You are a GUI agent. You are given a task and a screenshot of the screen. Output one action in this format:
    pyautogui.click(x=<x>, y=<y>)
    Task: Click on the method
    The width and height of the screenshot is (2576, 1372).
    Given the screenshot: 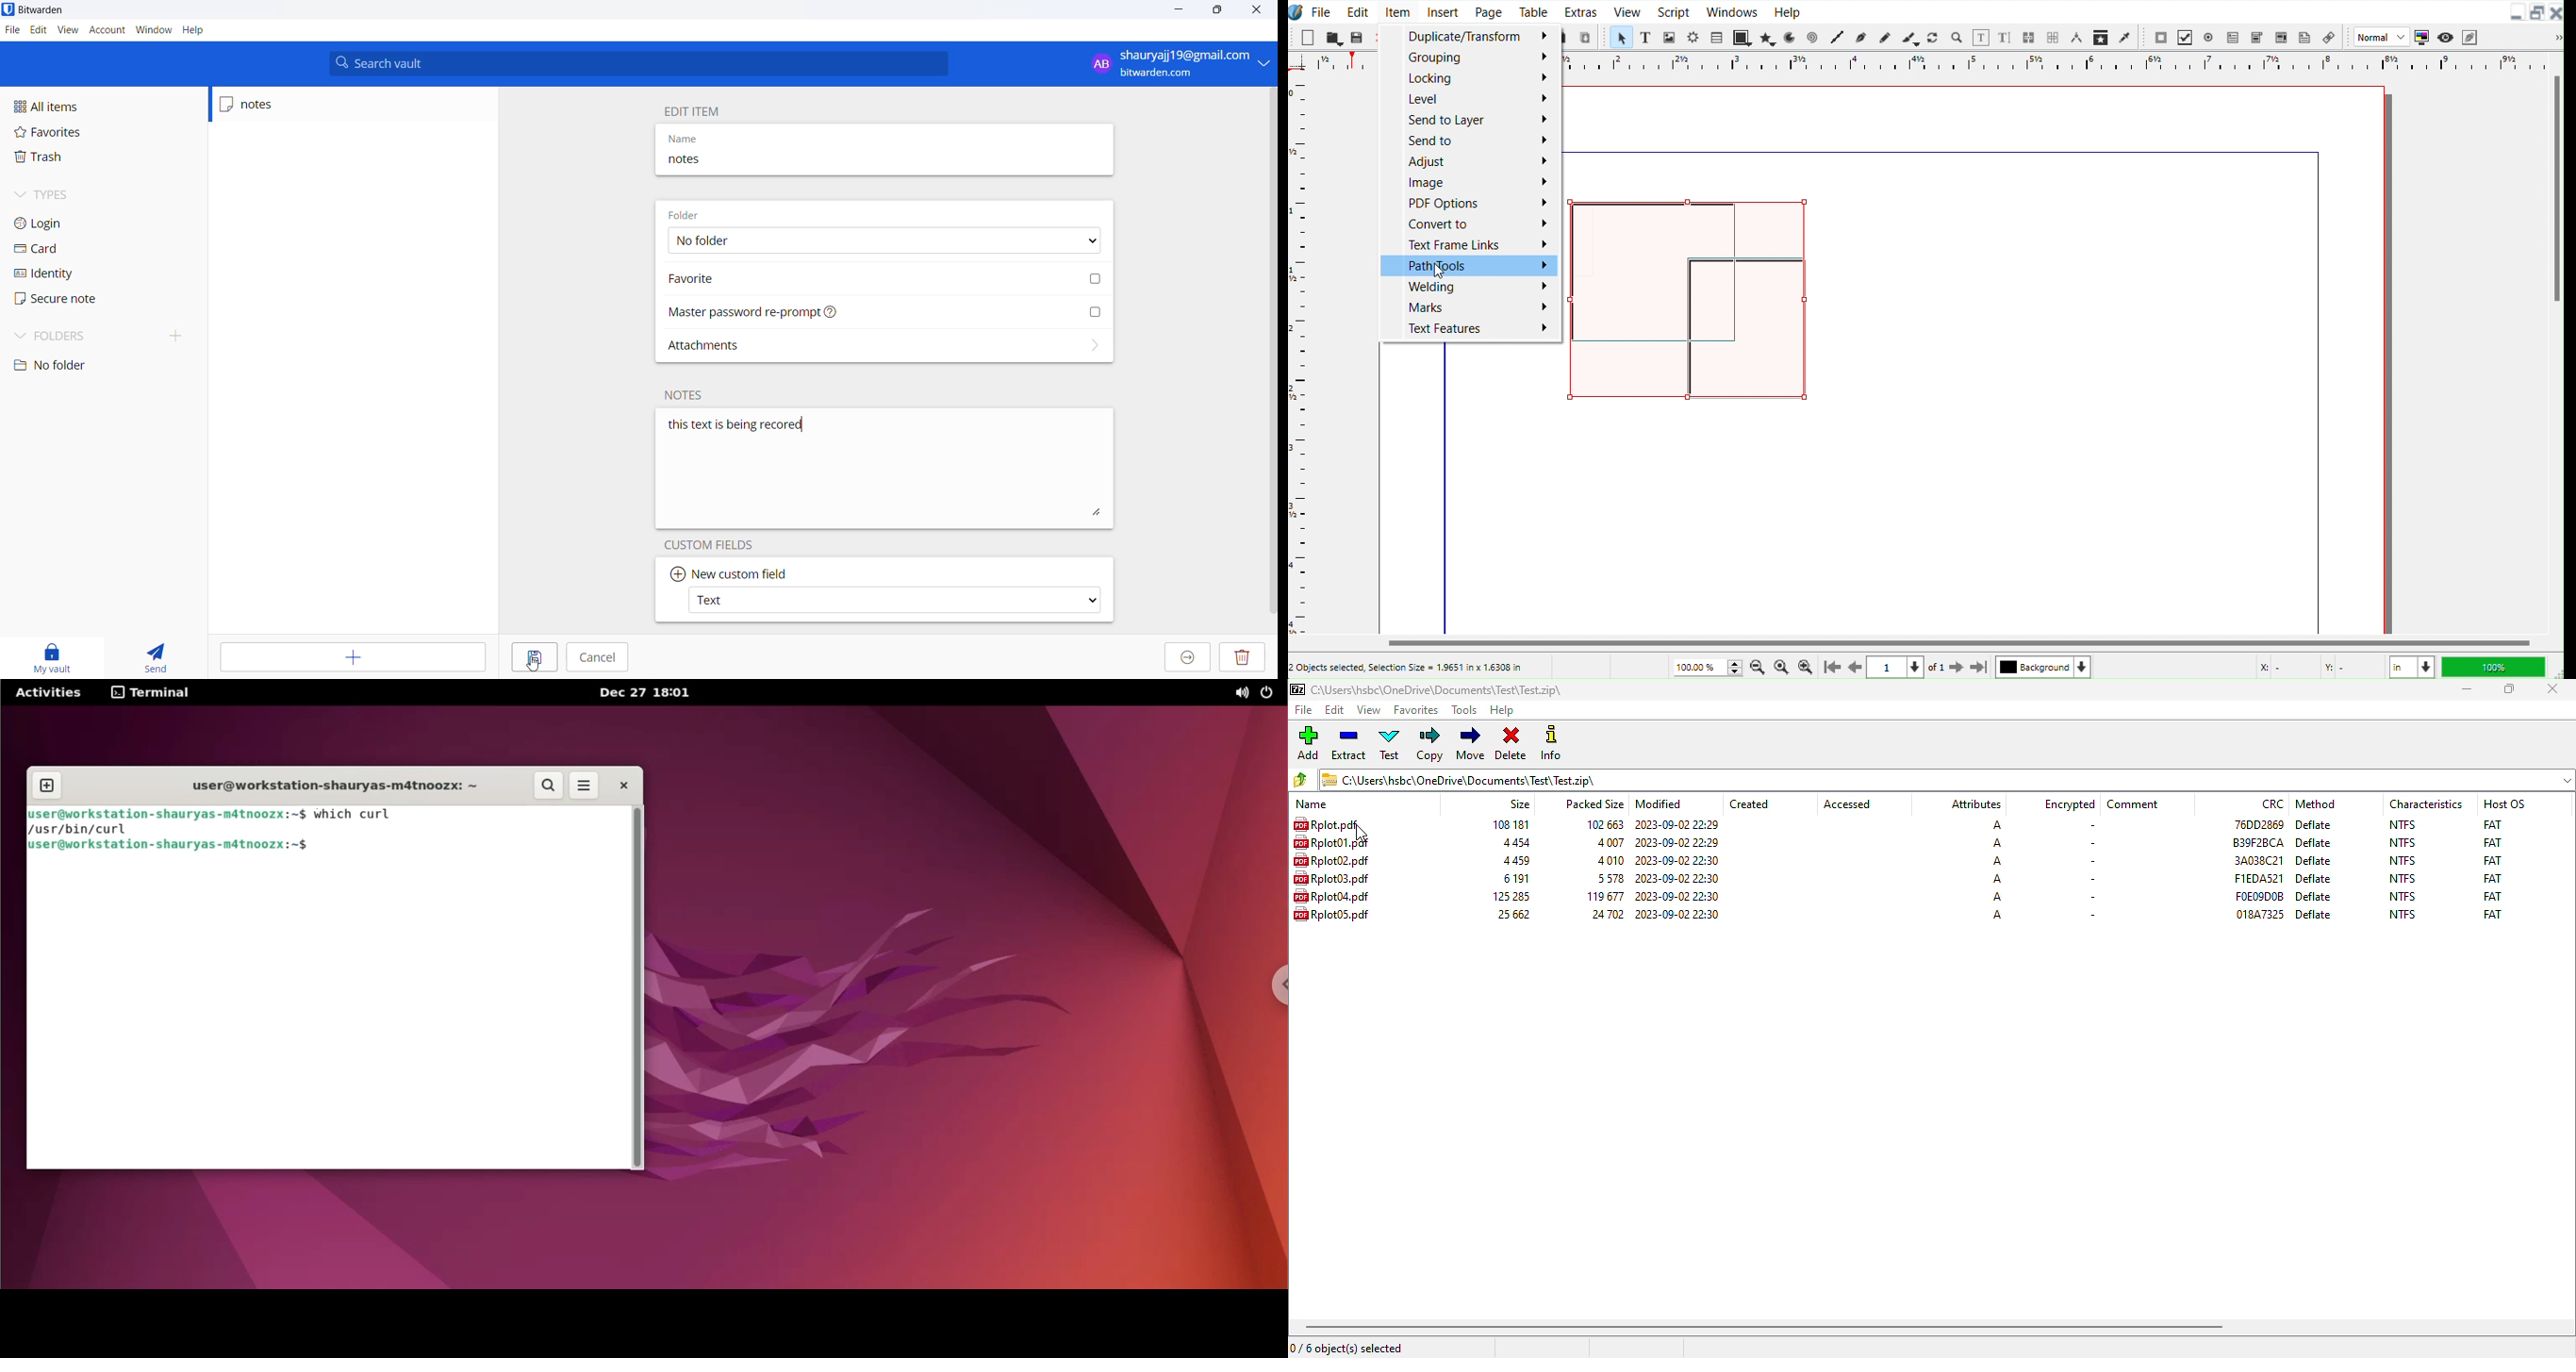 What is the action you would take?
    pyautogui.click(x=2315, y=803)
    